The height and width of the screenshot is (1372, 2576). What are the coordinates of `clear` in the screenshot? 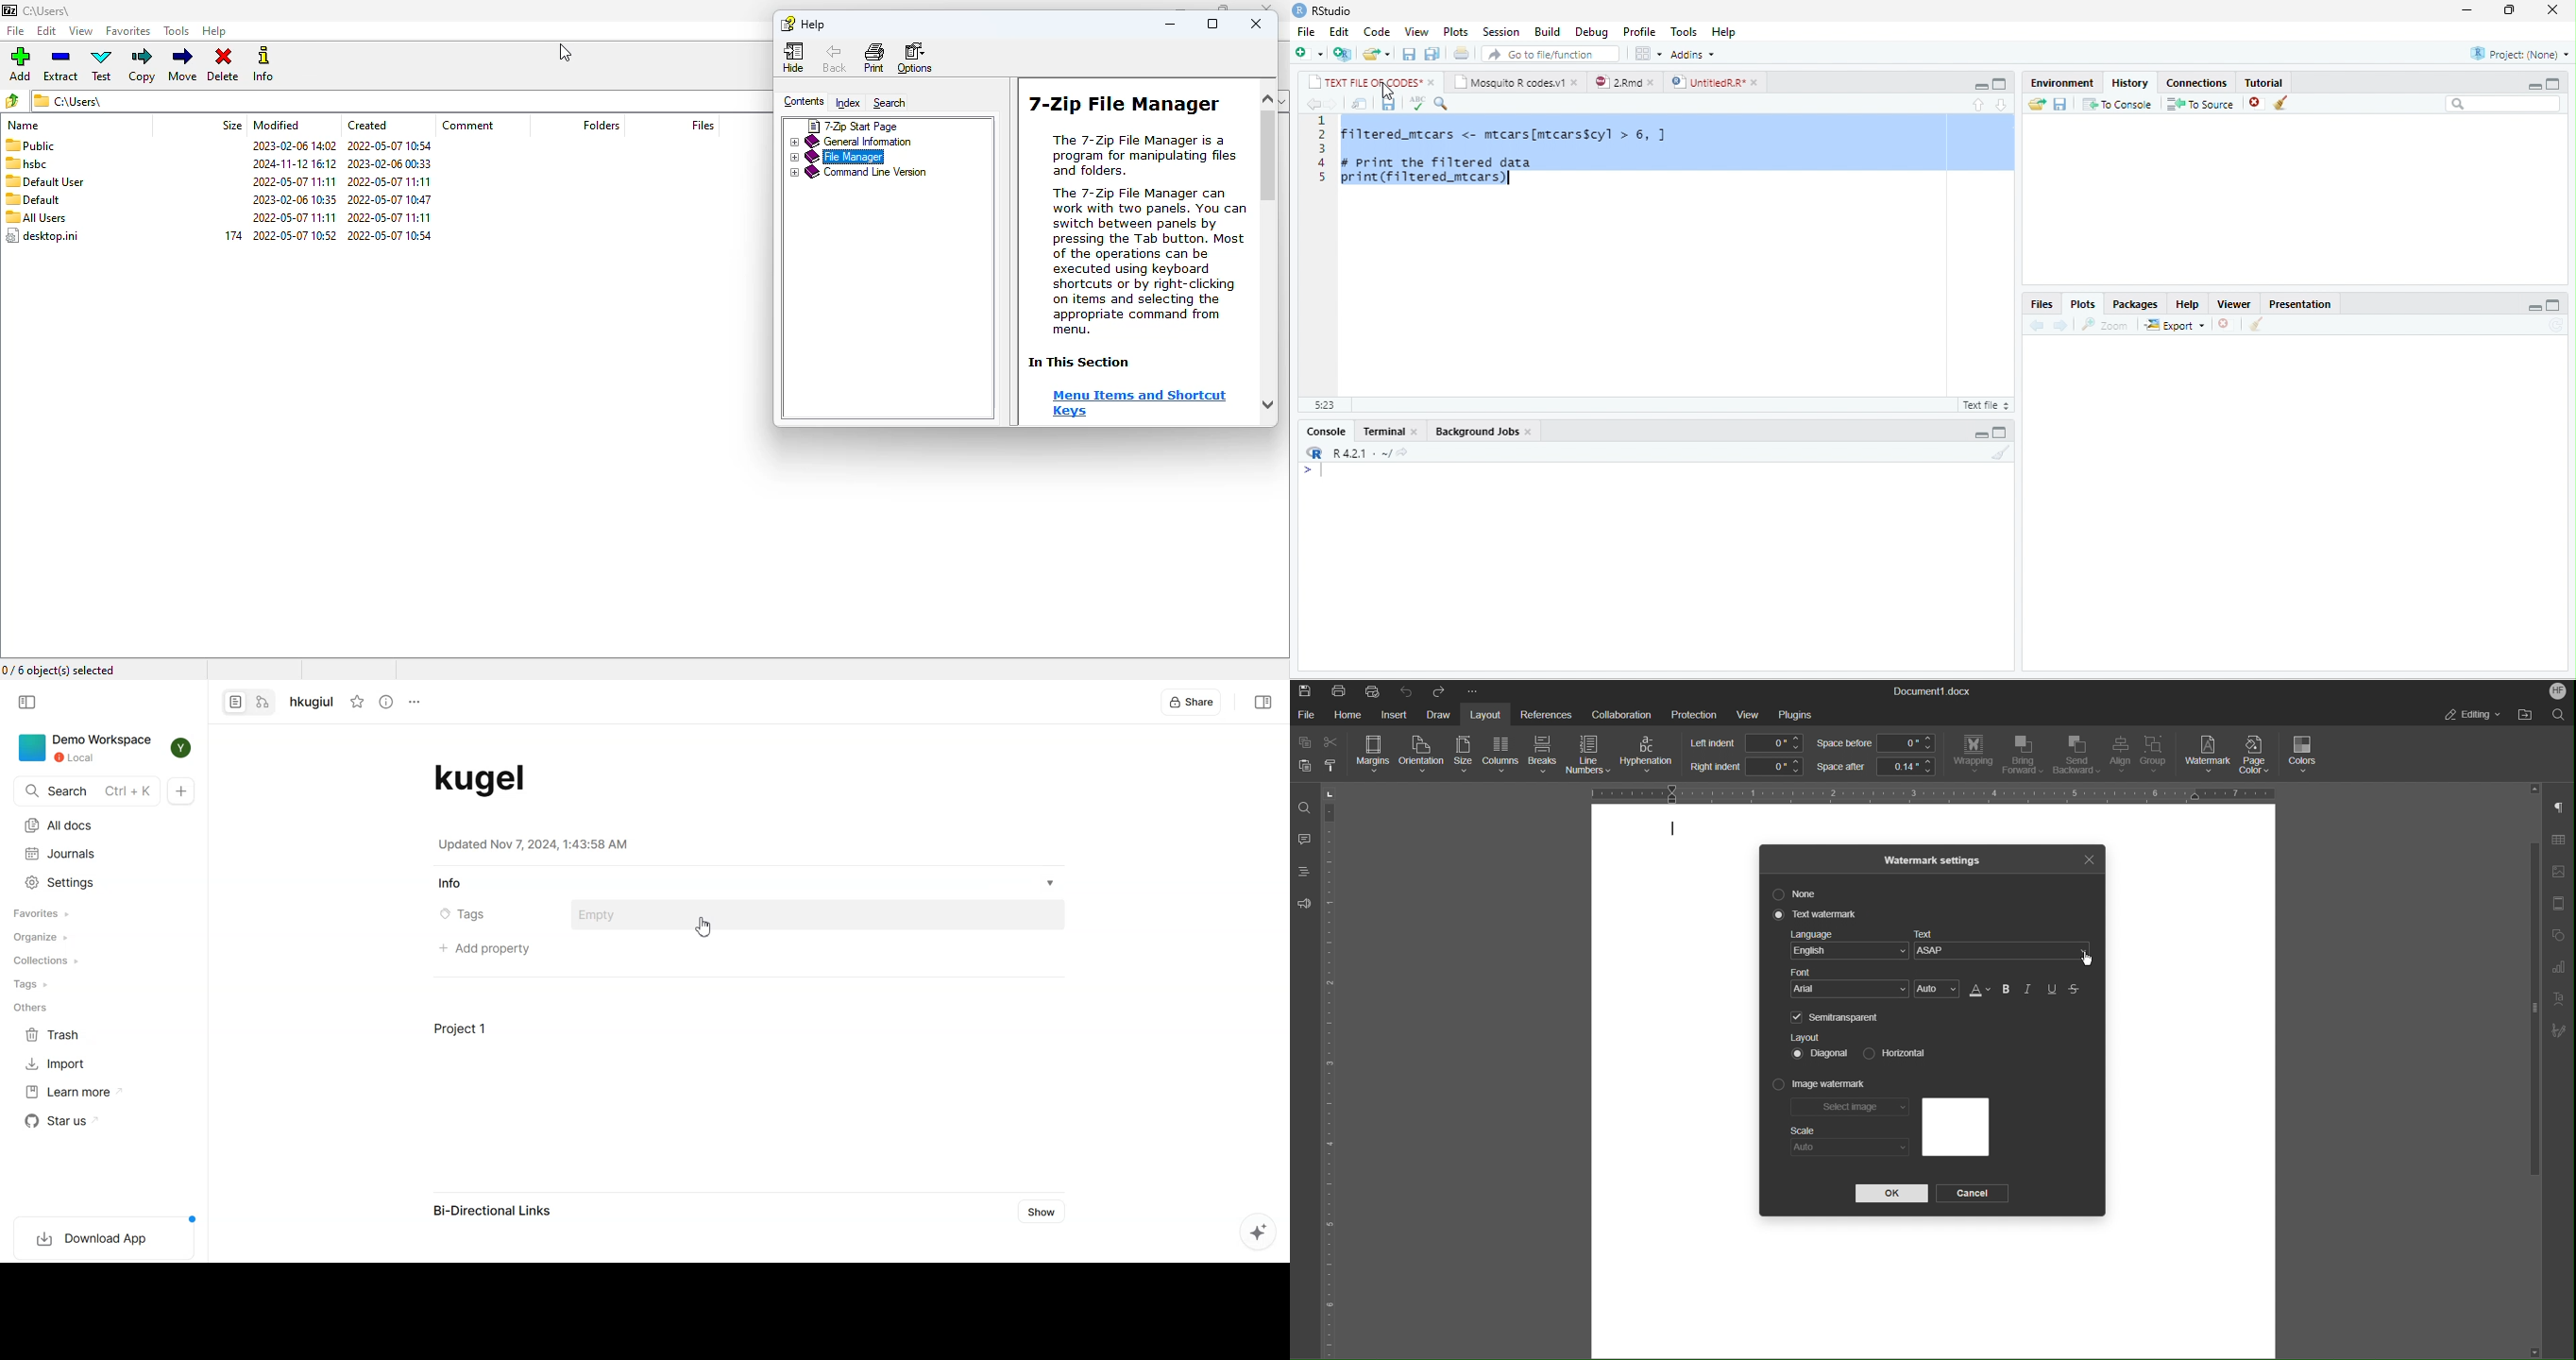 It's located at (2002, 452).